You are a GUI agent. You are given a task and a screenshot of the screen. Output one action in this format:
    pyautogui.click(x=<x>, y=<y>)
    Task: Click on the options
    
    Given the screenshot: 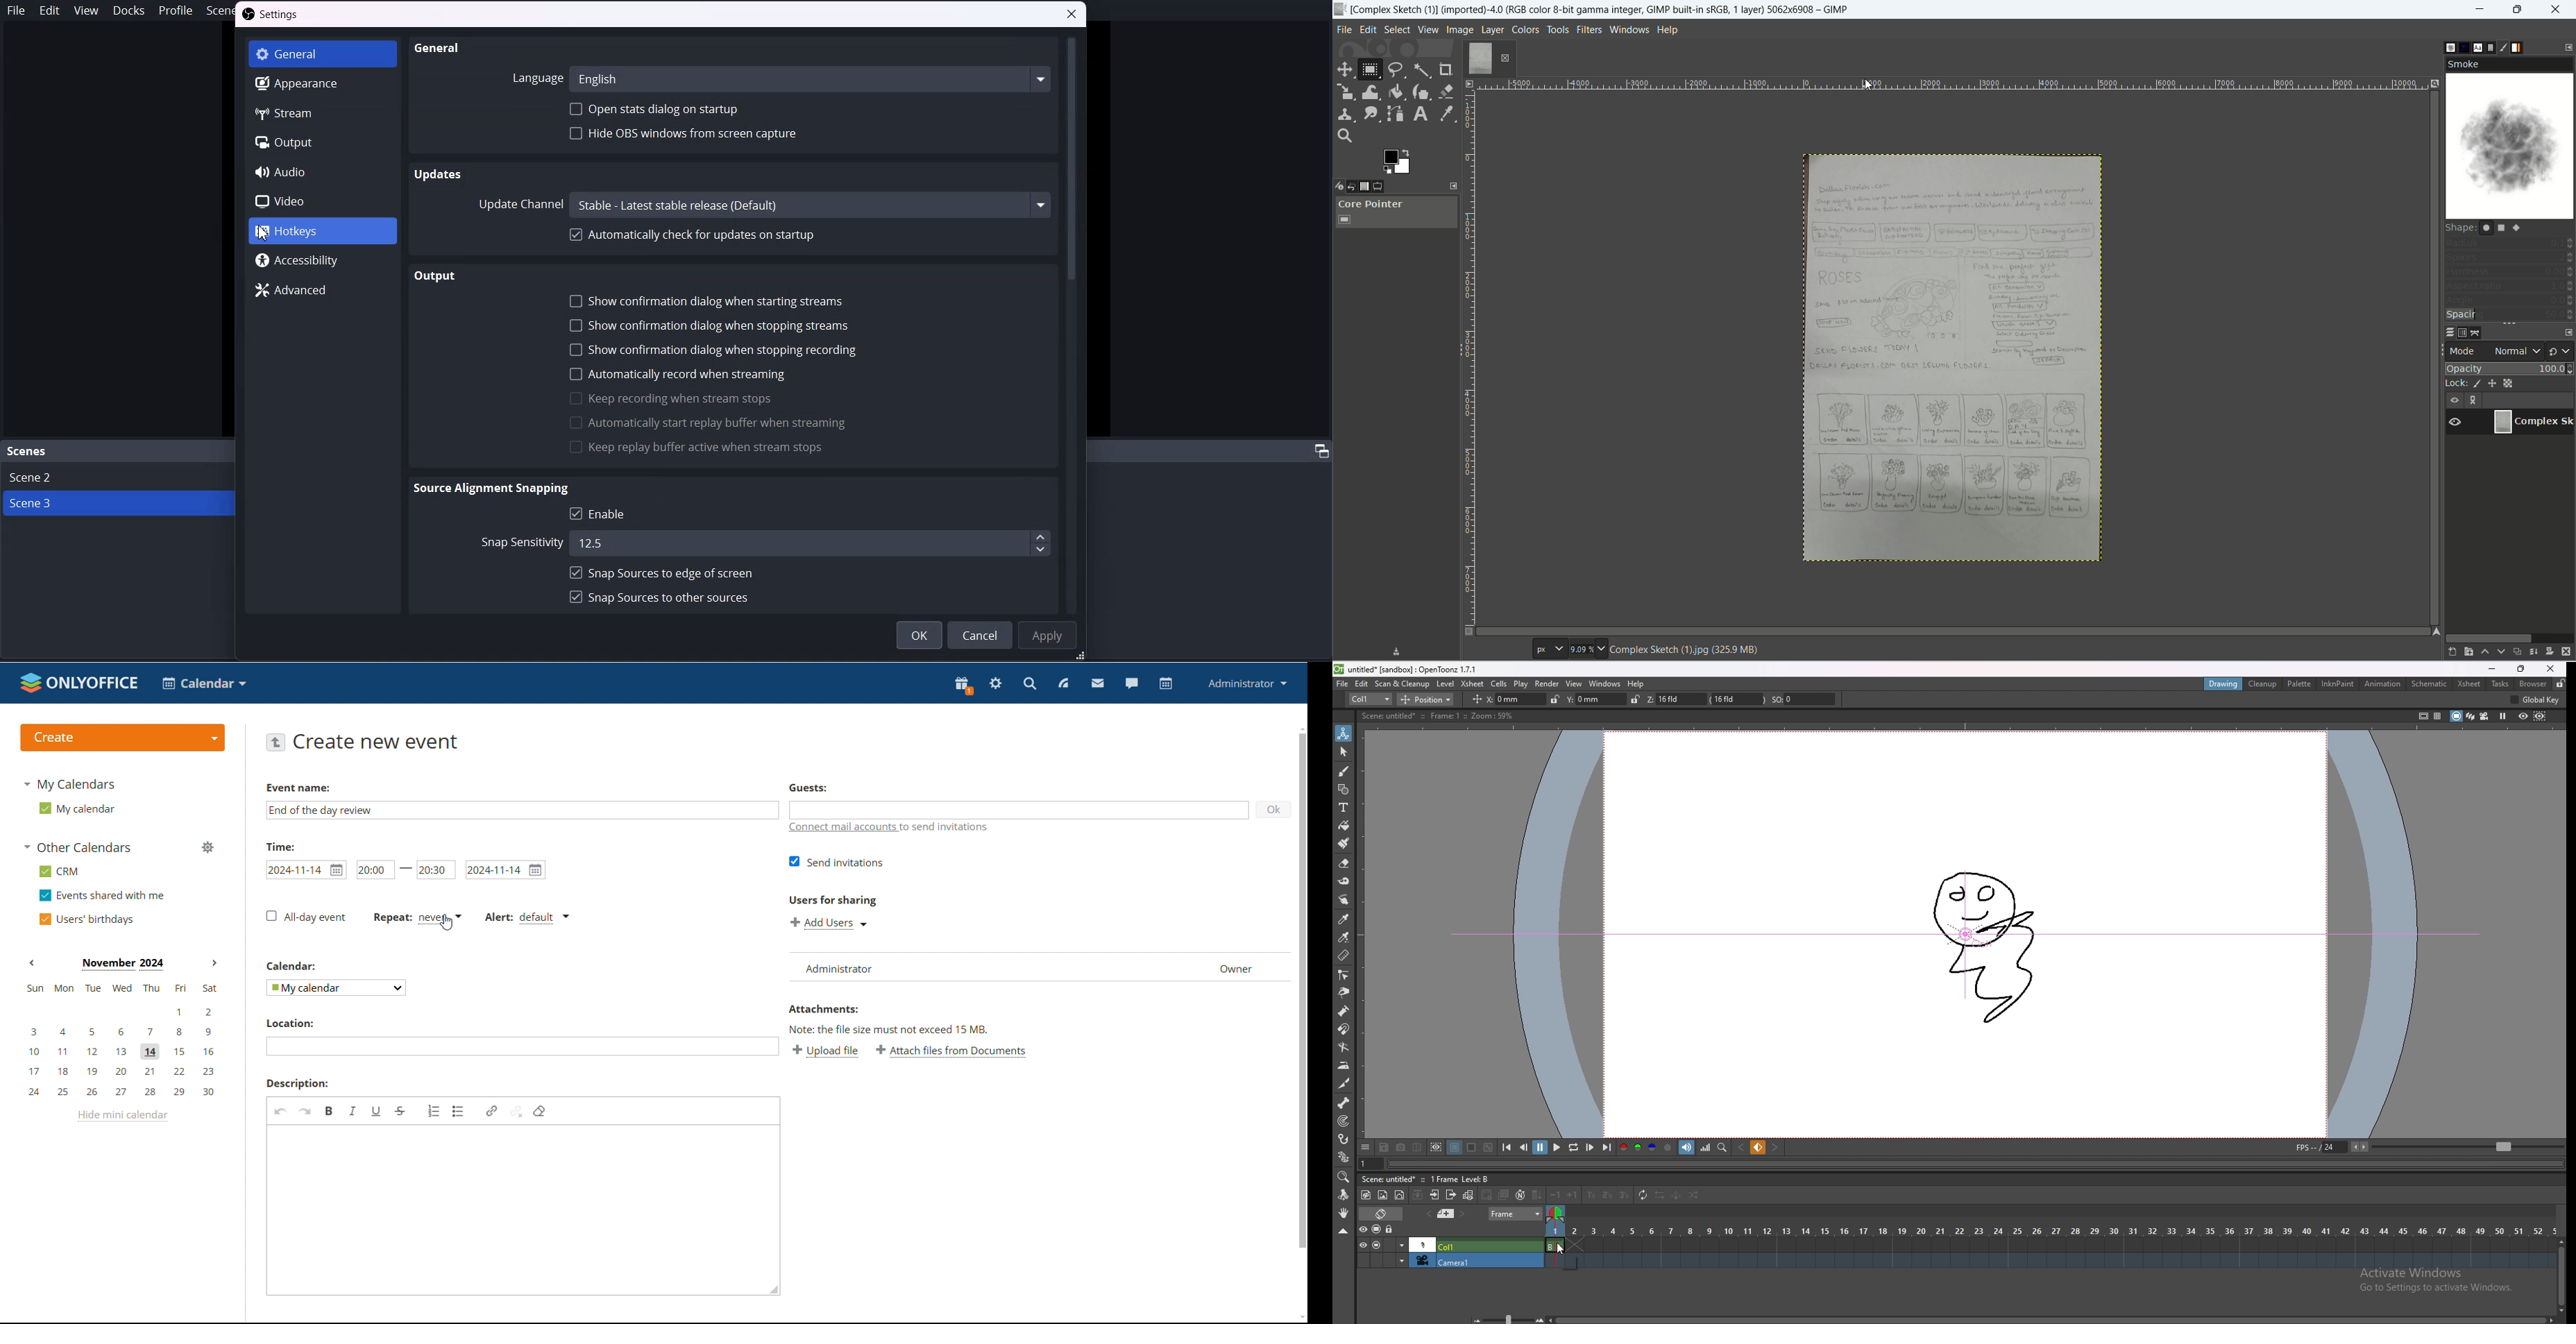 What is the action you would take?
    pyautogui.click(x=1366, y=1146)
    